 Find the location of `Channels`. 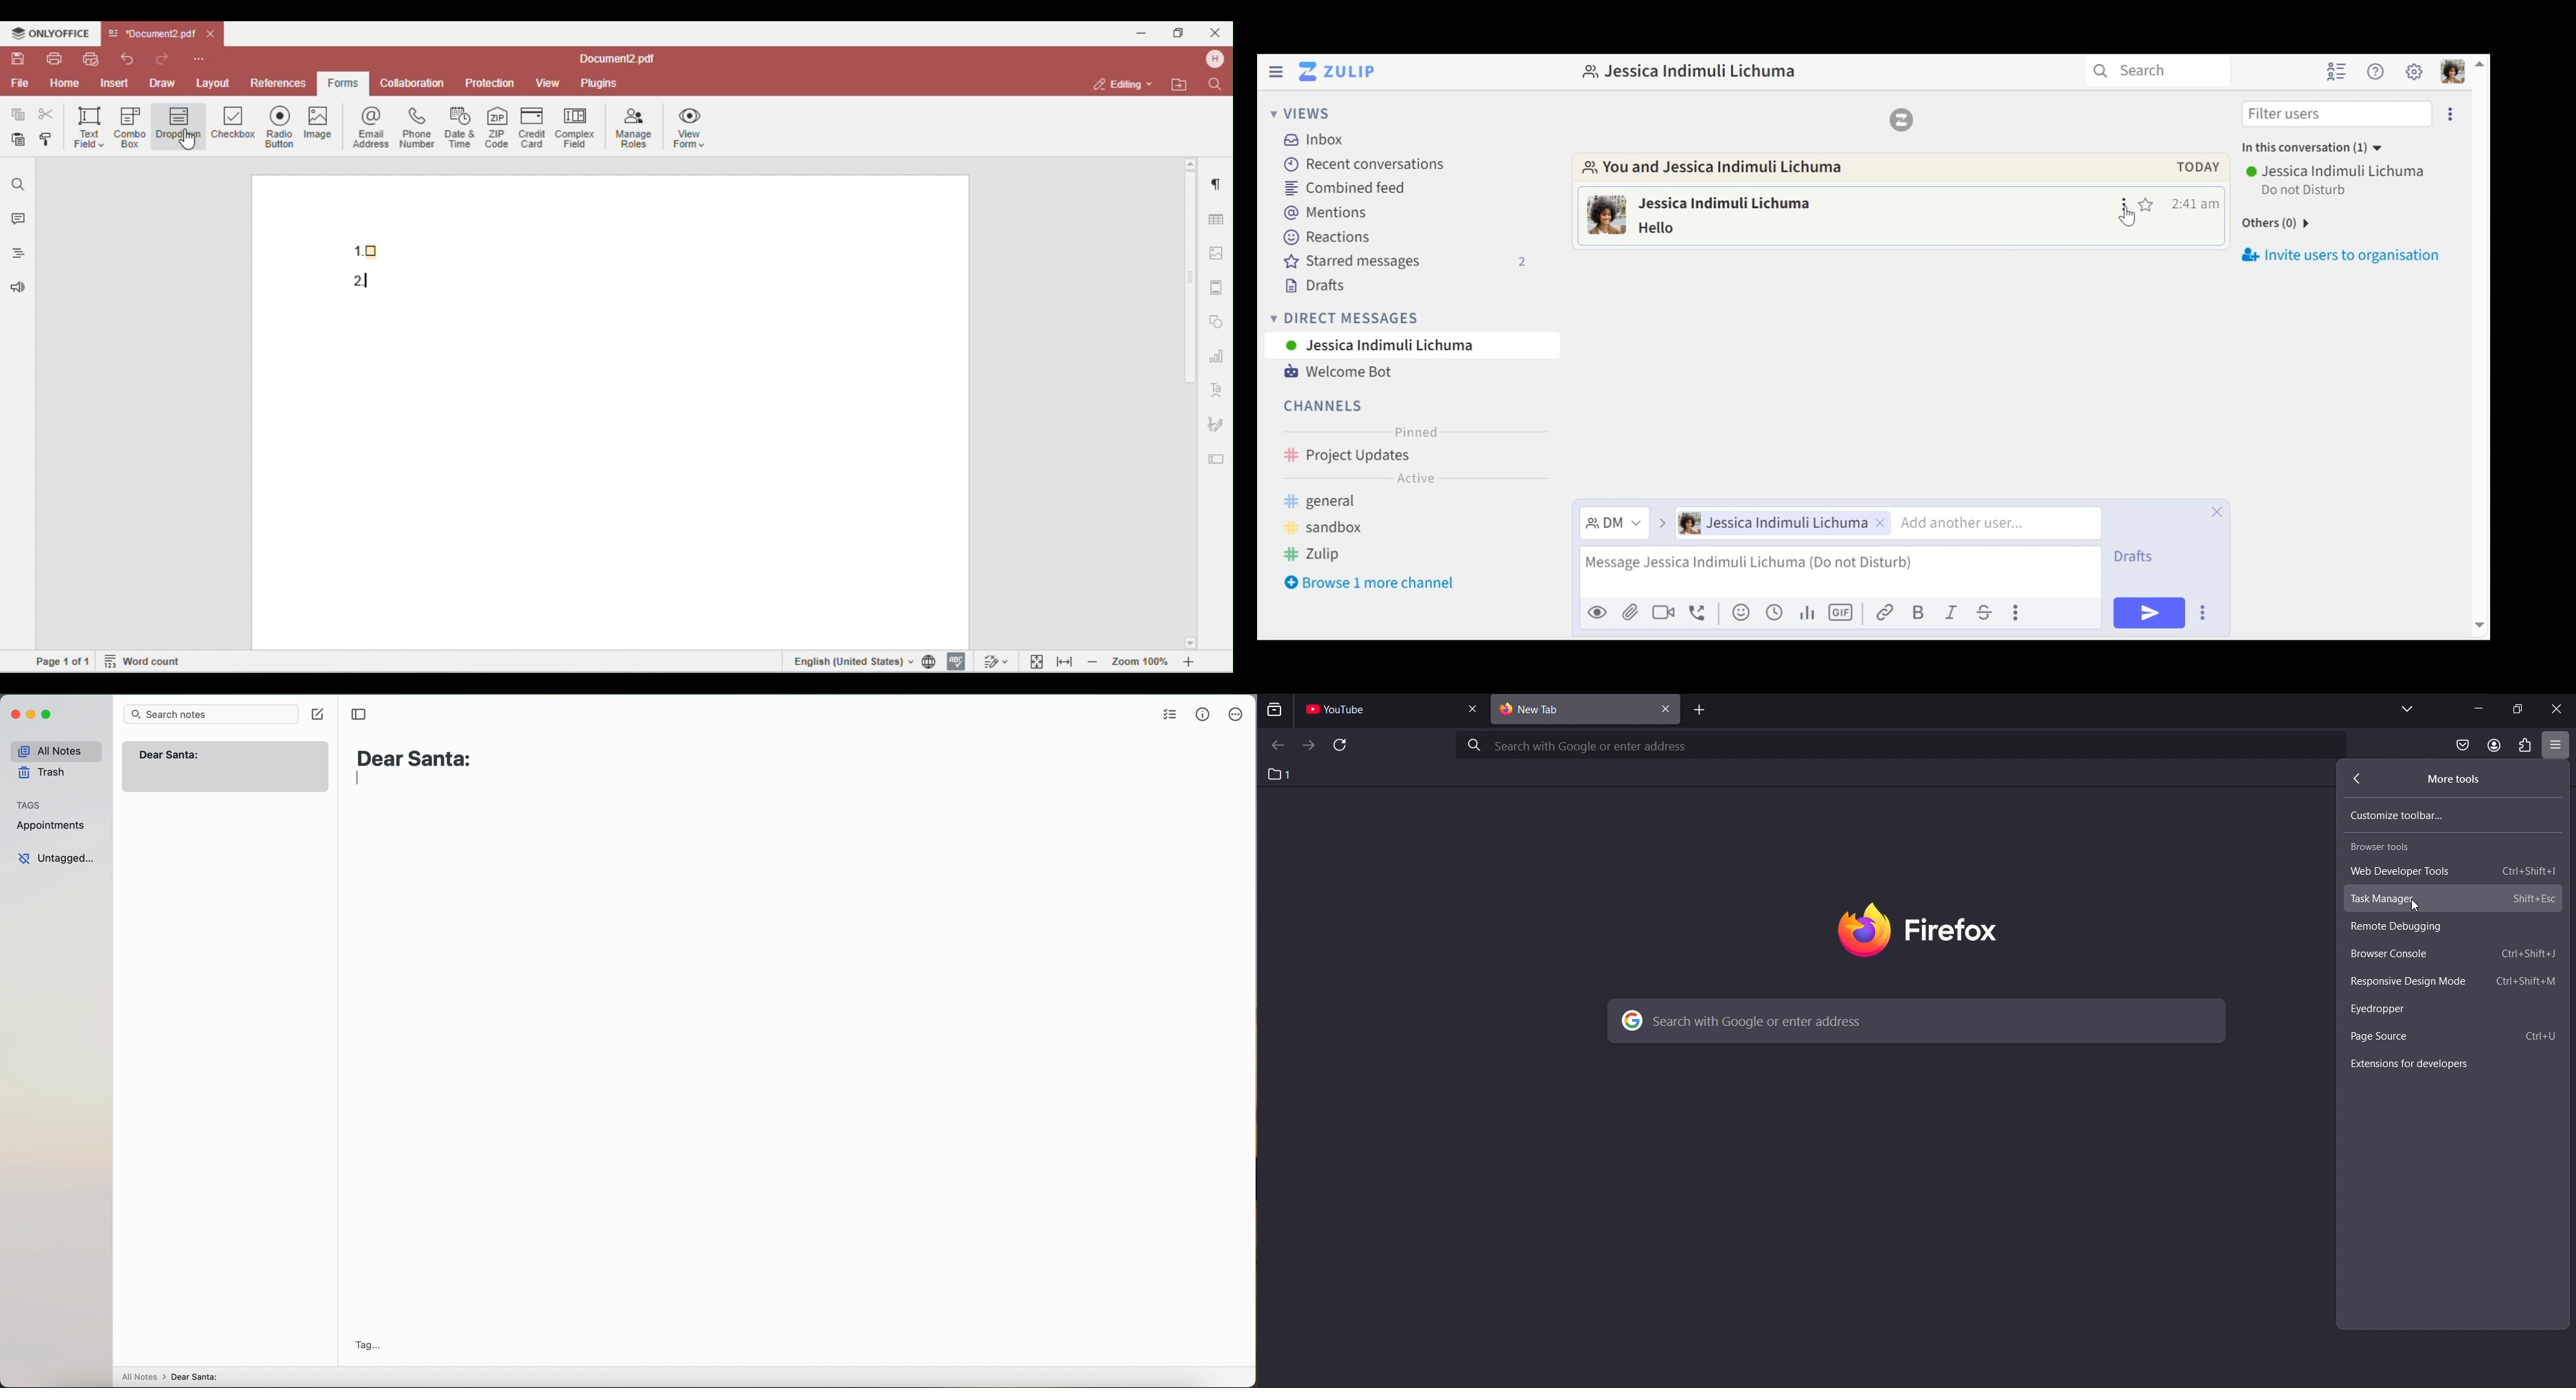

Channels is located at coordinates (1325, 407).